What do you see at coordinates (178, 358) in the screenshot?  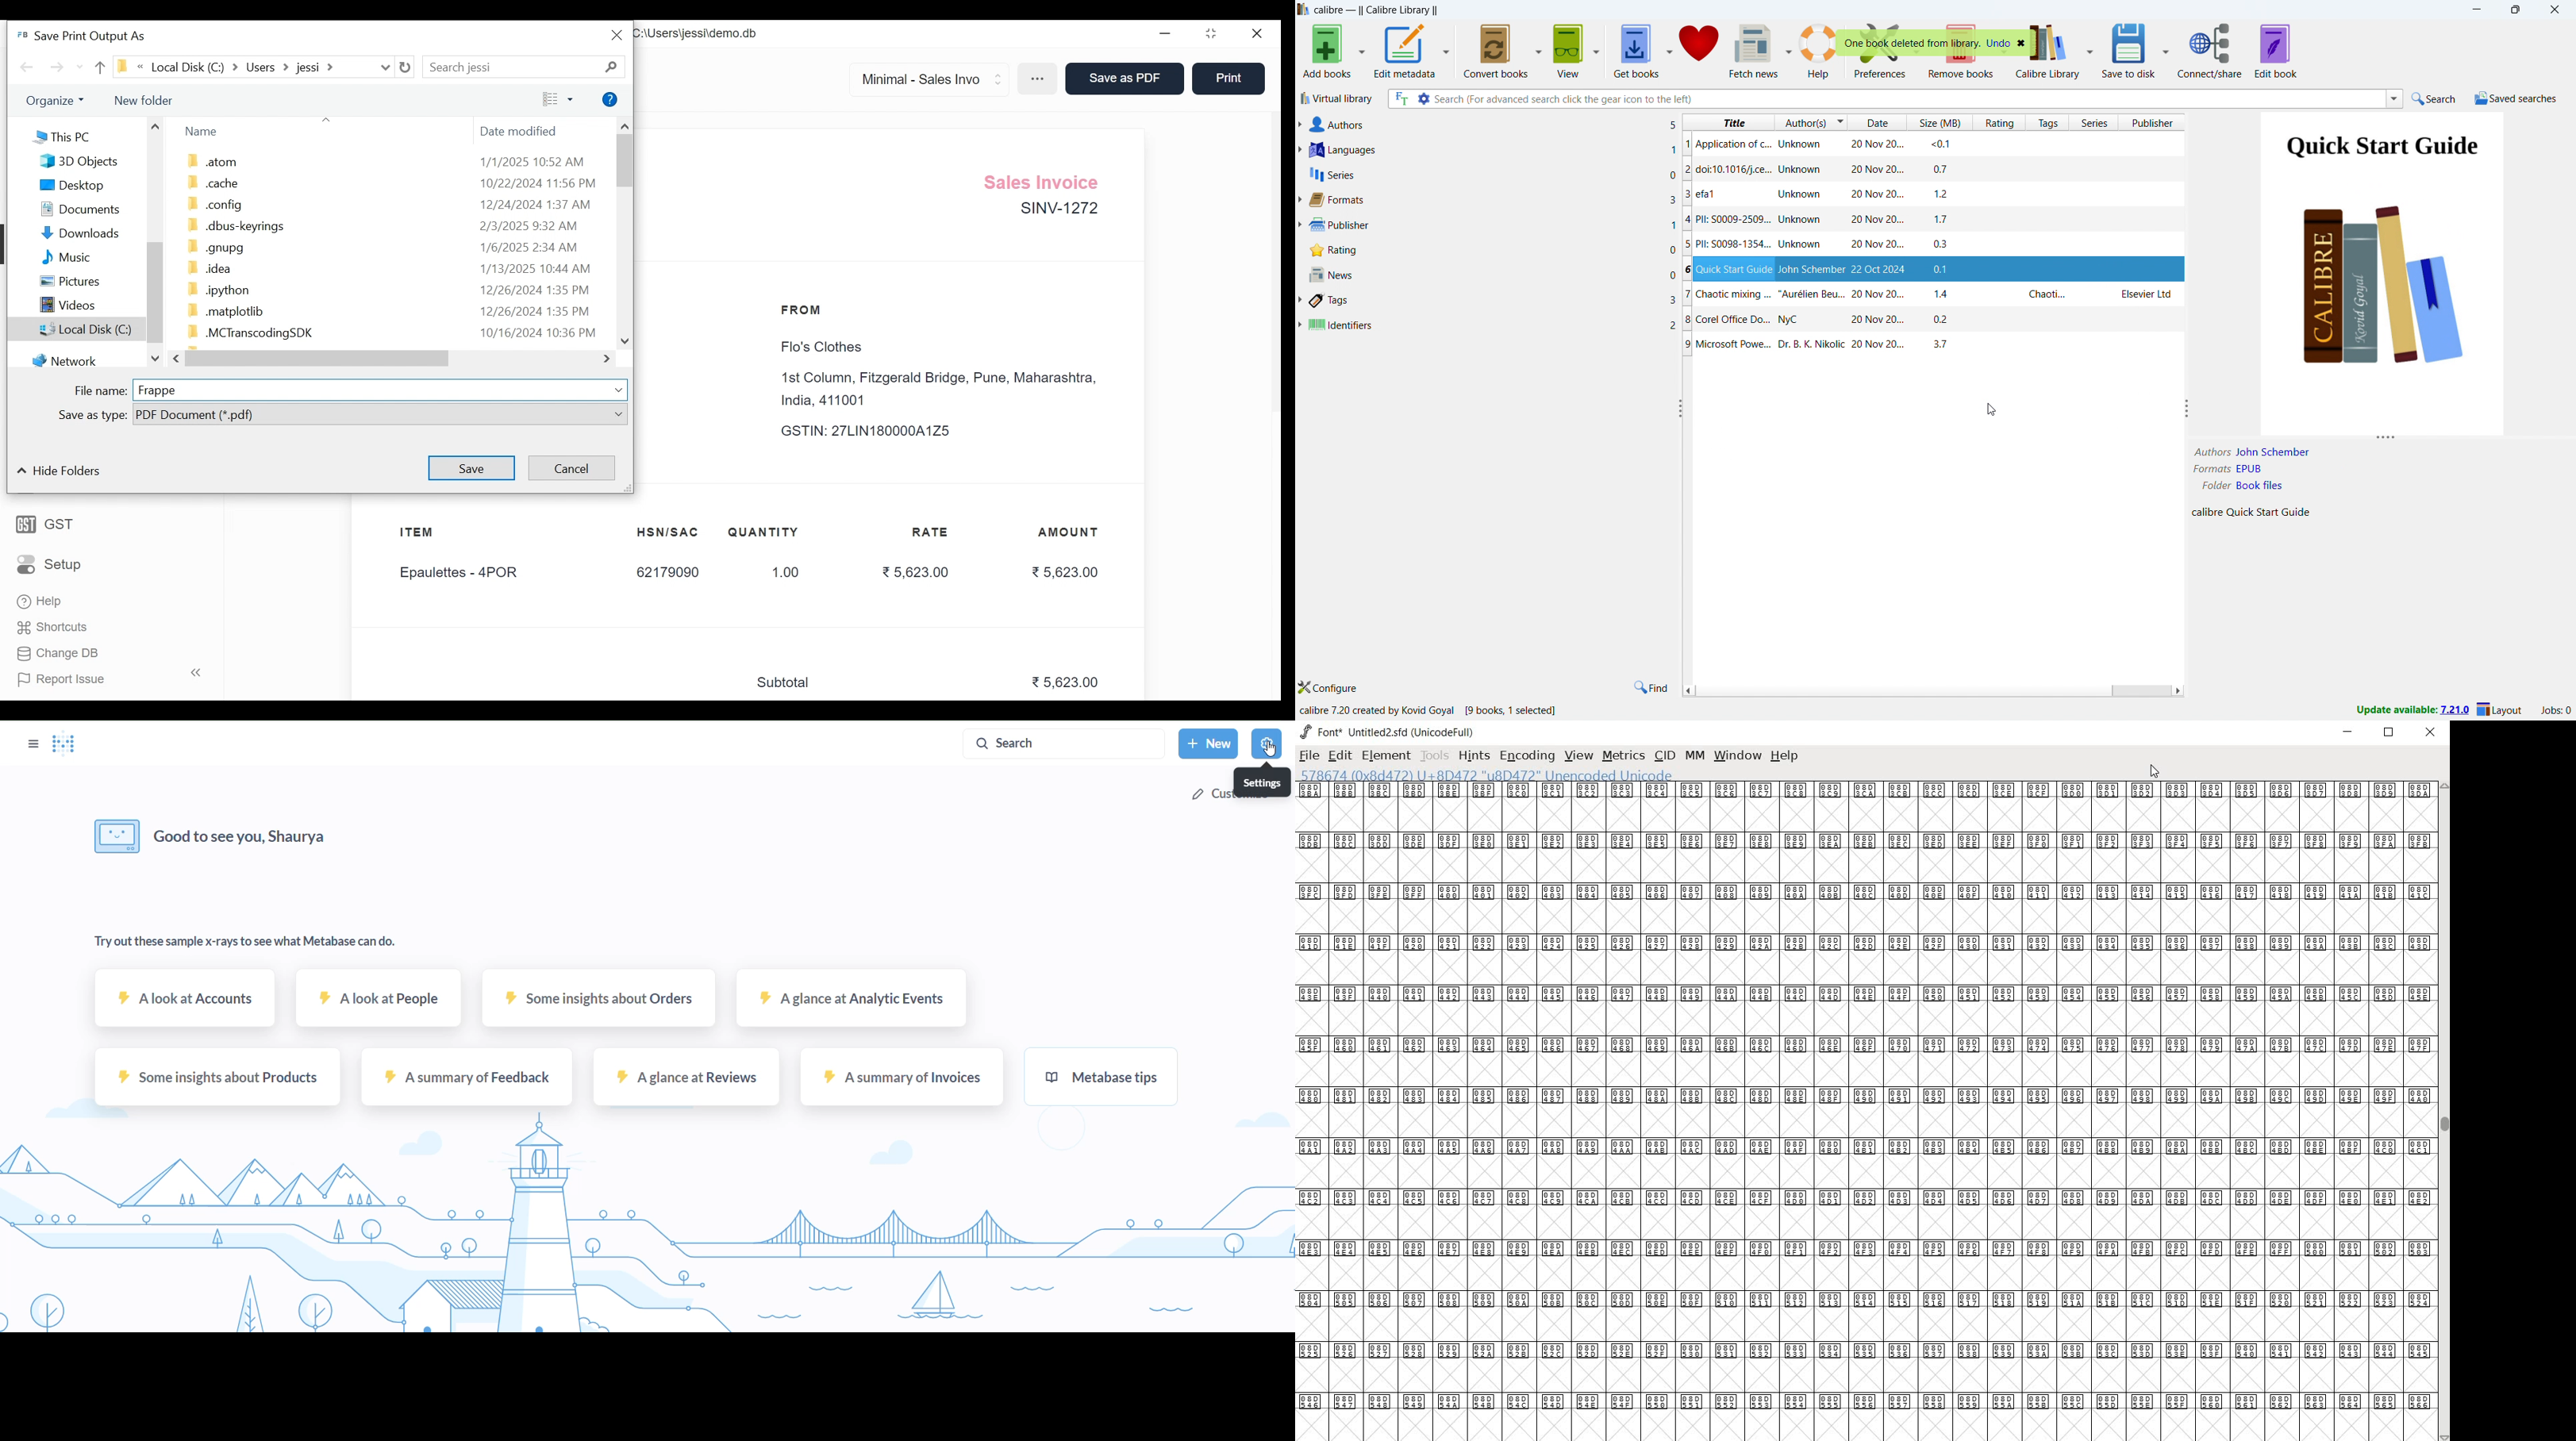 I see `Scroll left` at bounding box center [178, 358].